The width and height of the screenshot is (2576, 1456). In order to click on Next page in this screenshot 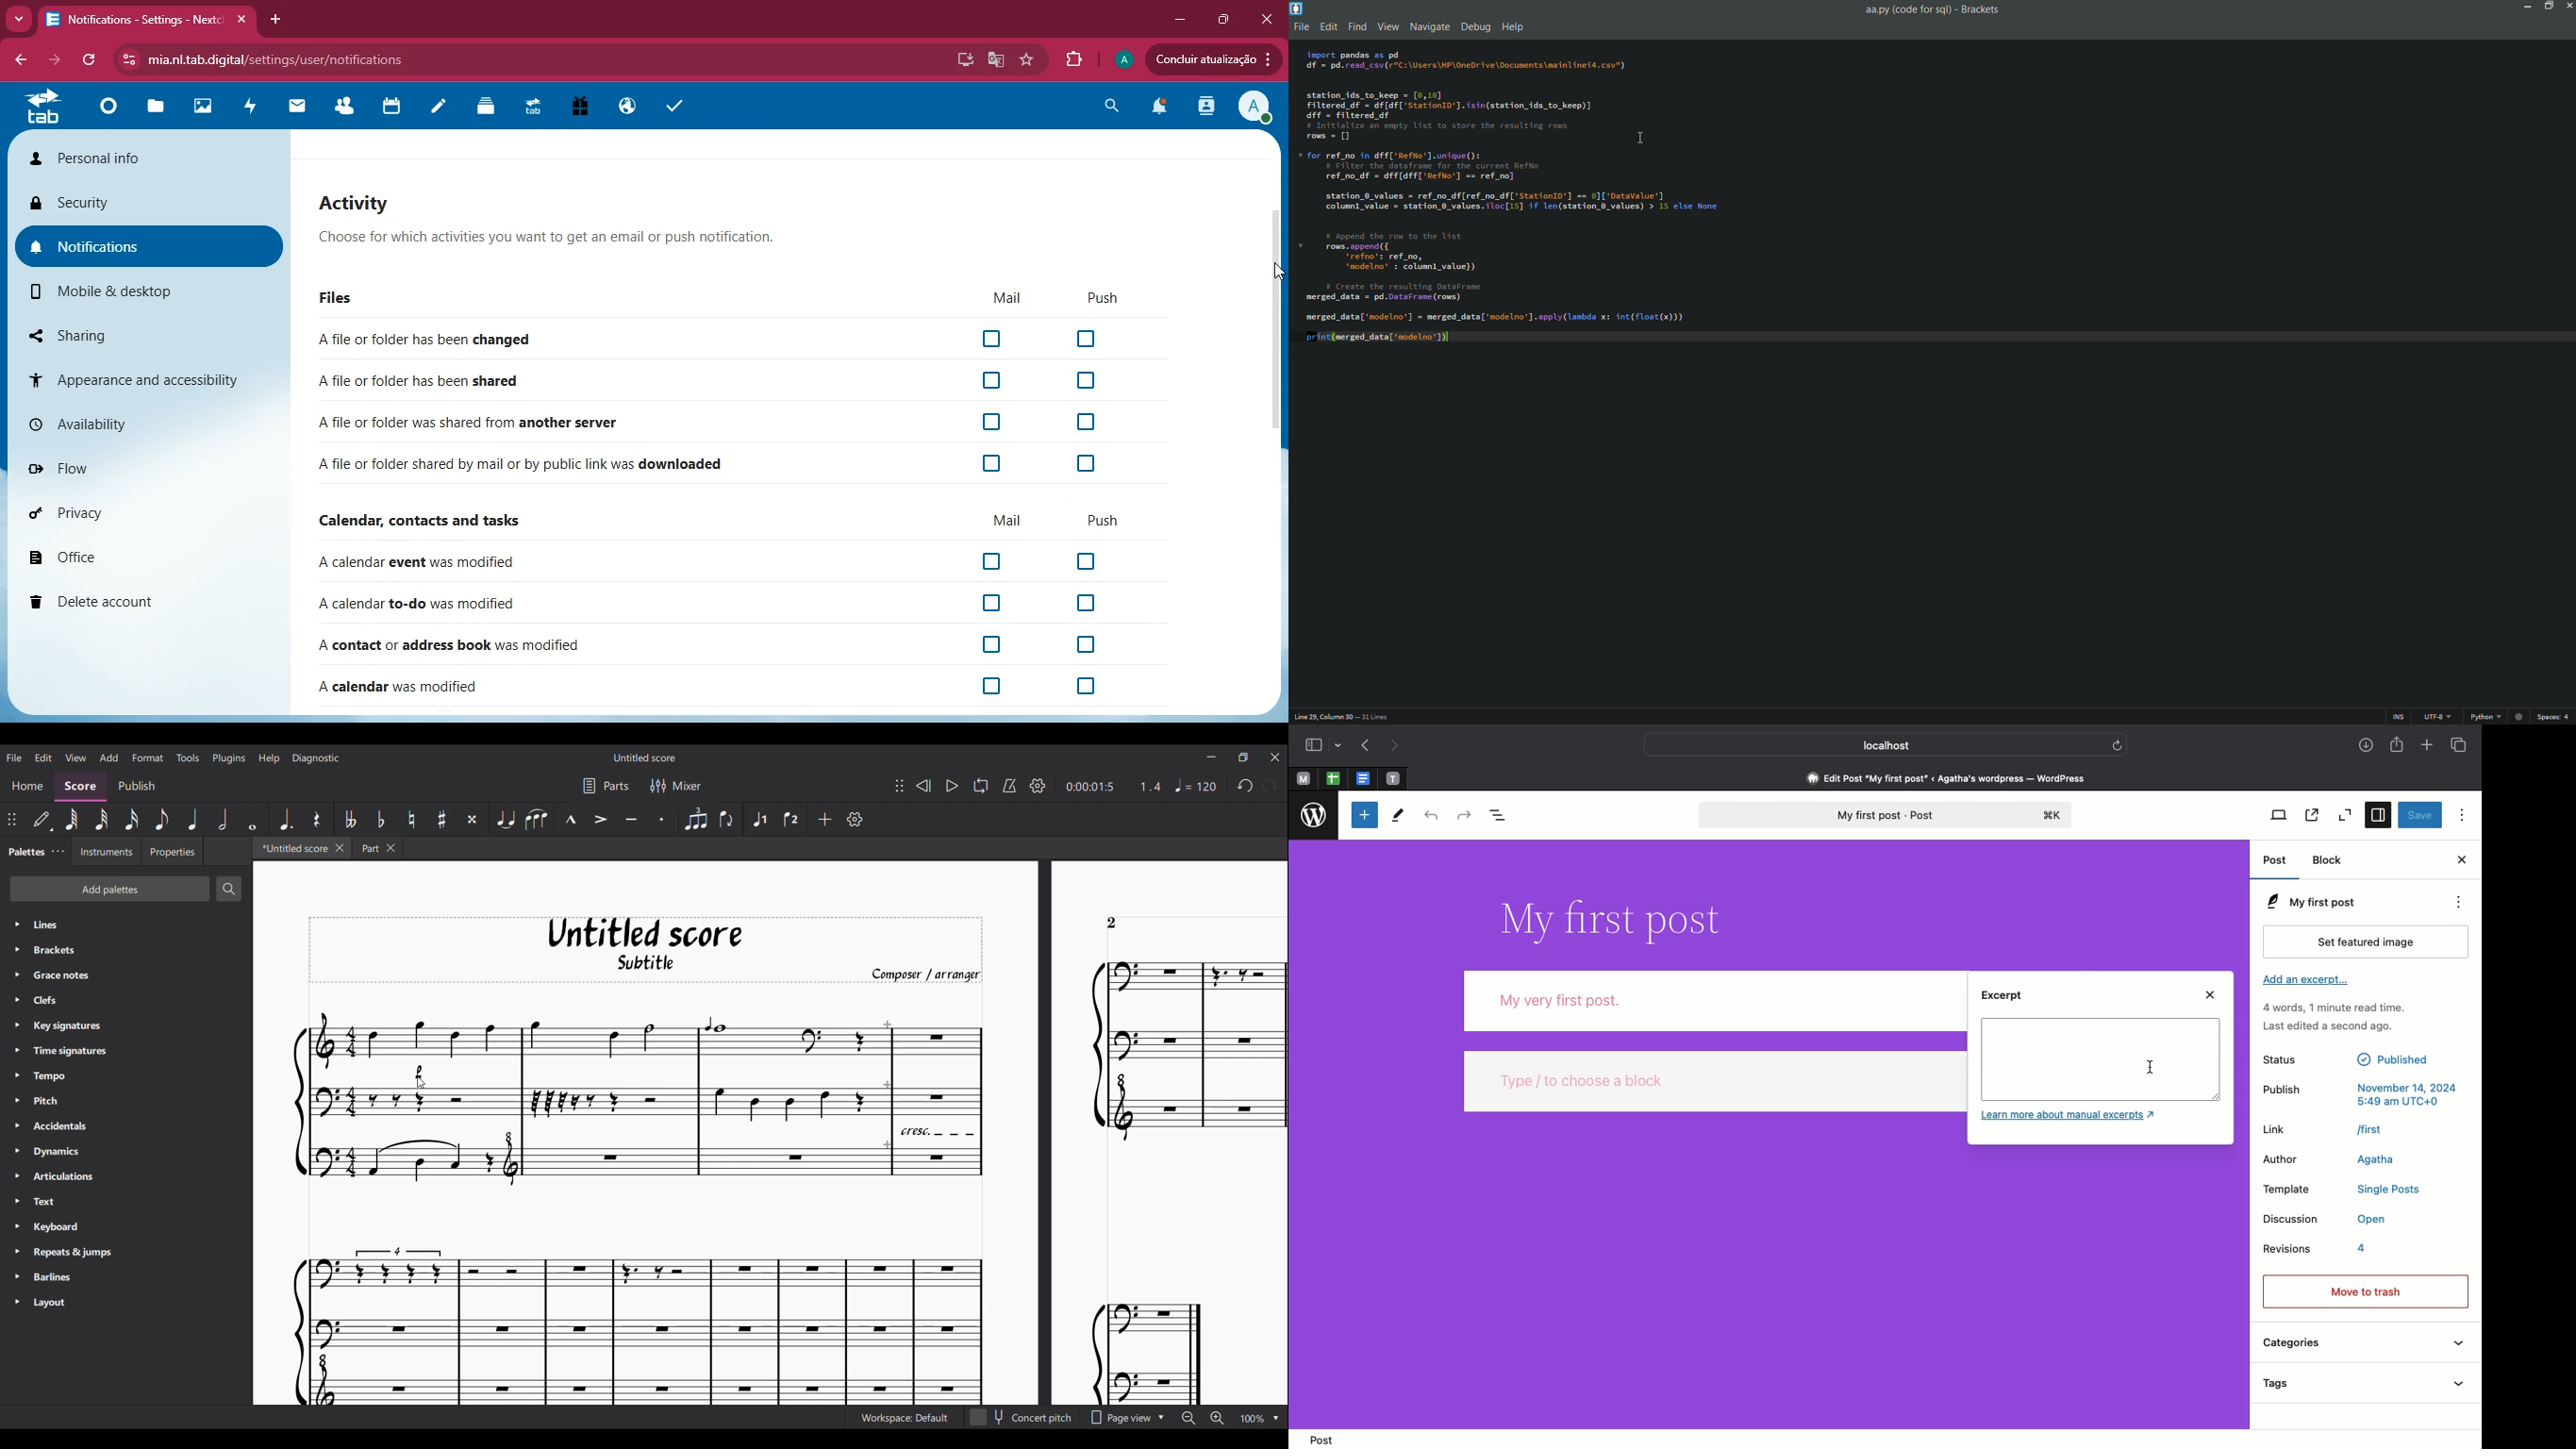, I will do `click(1399, 744)`.